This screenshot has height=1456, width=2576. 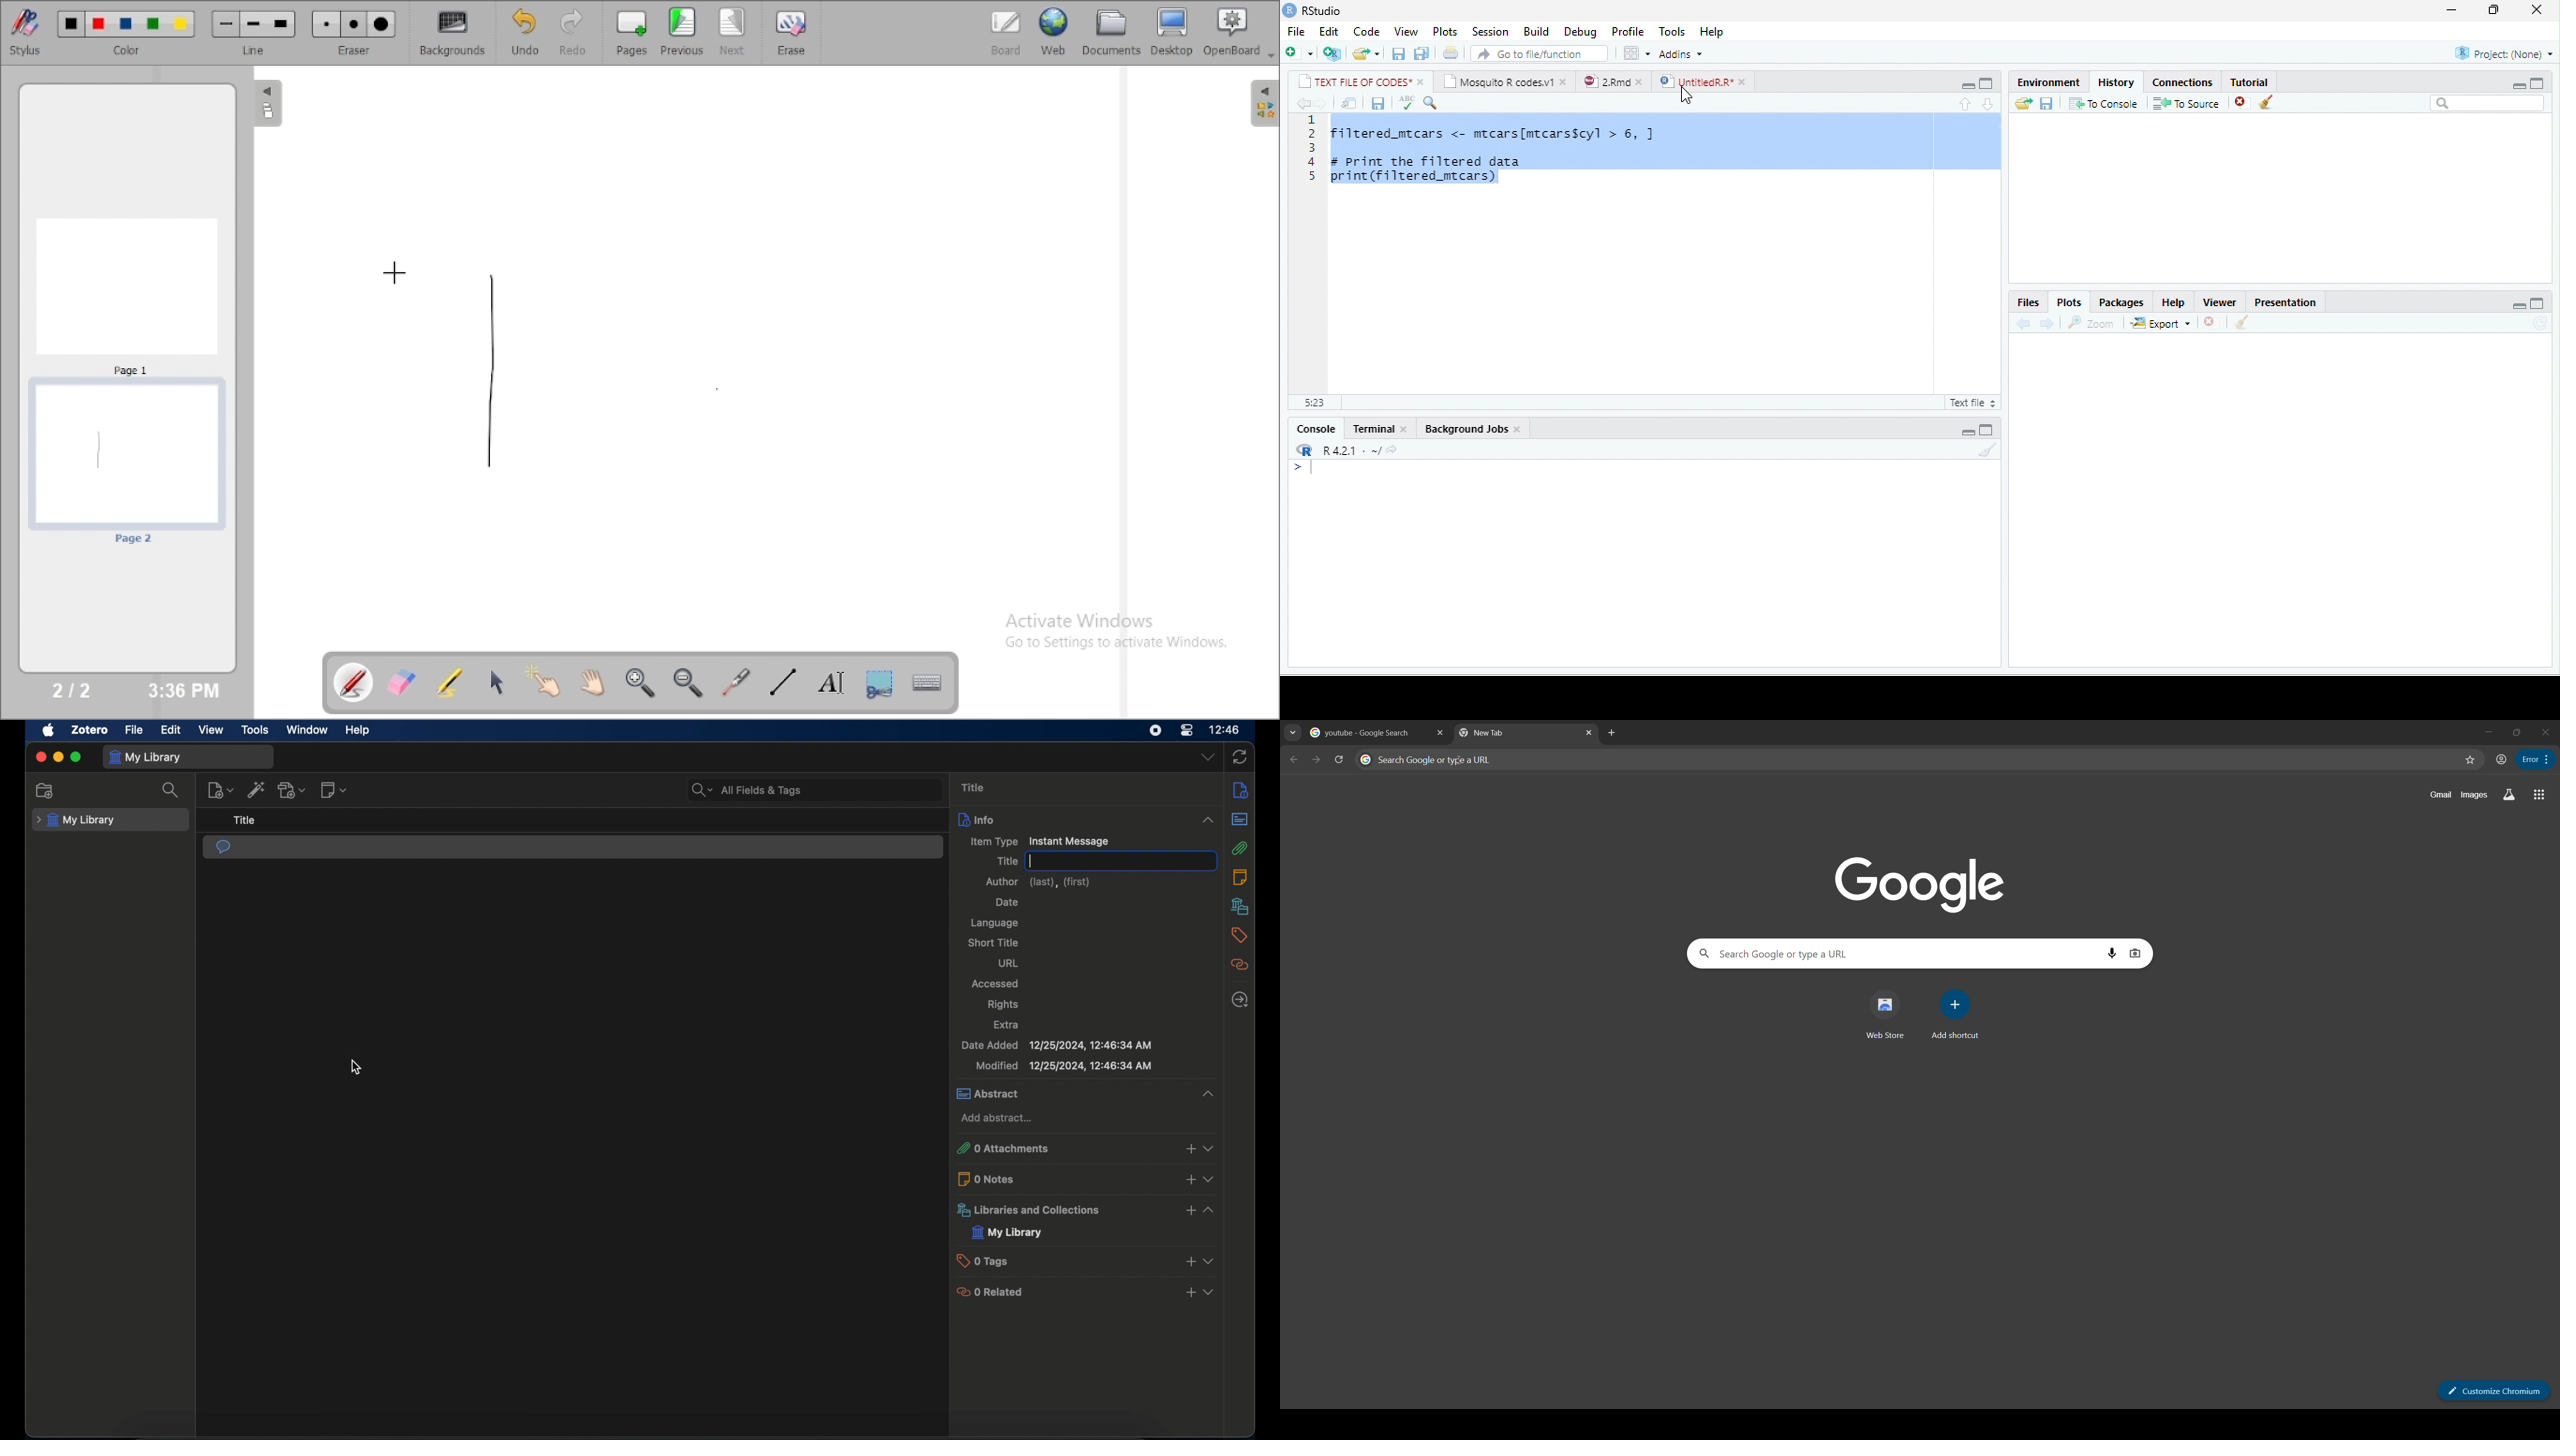 I want to click on minimize, so click(x=1968, y=85).